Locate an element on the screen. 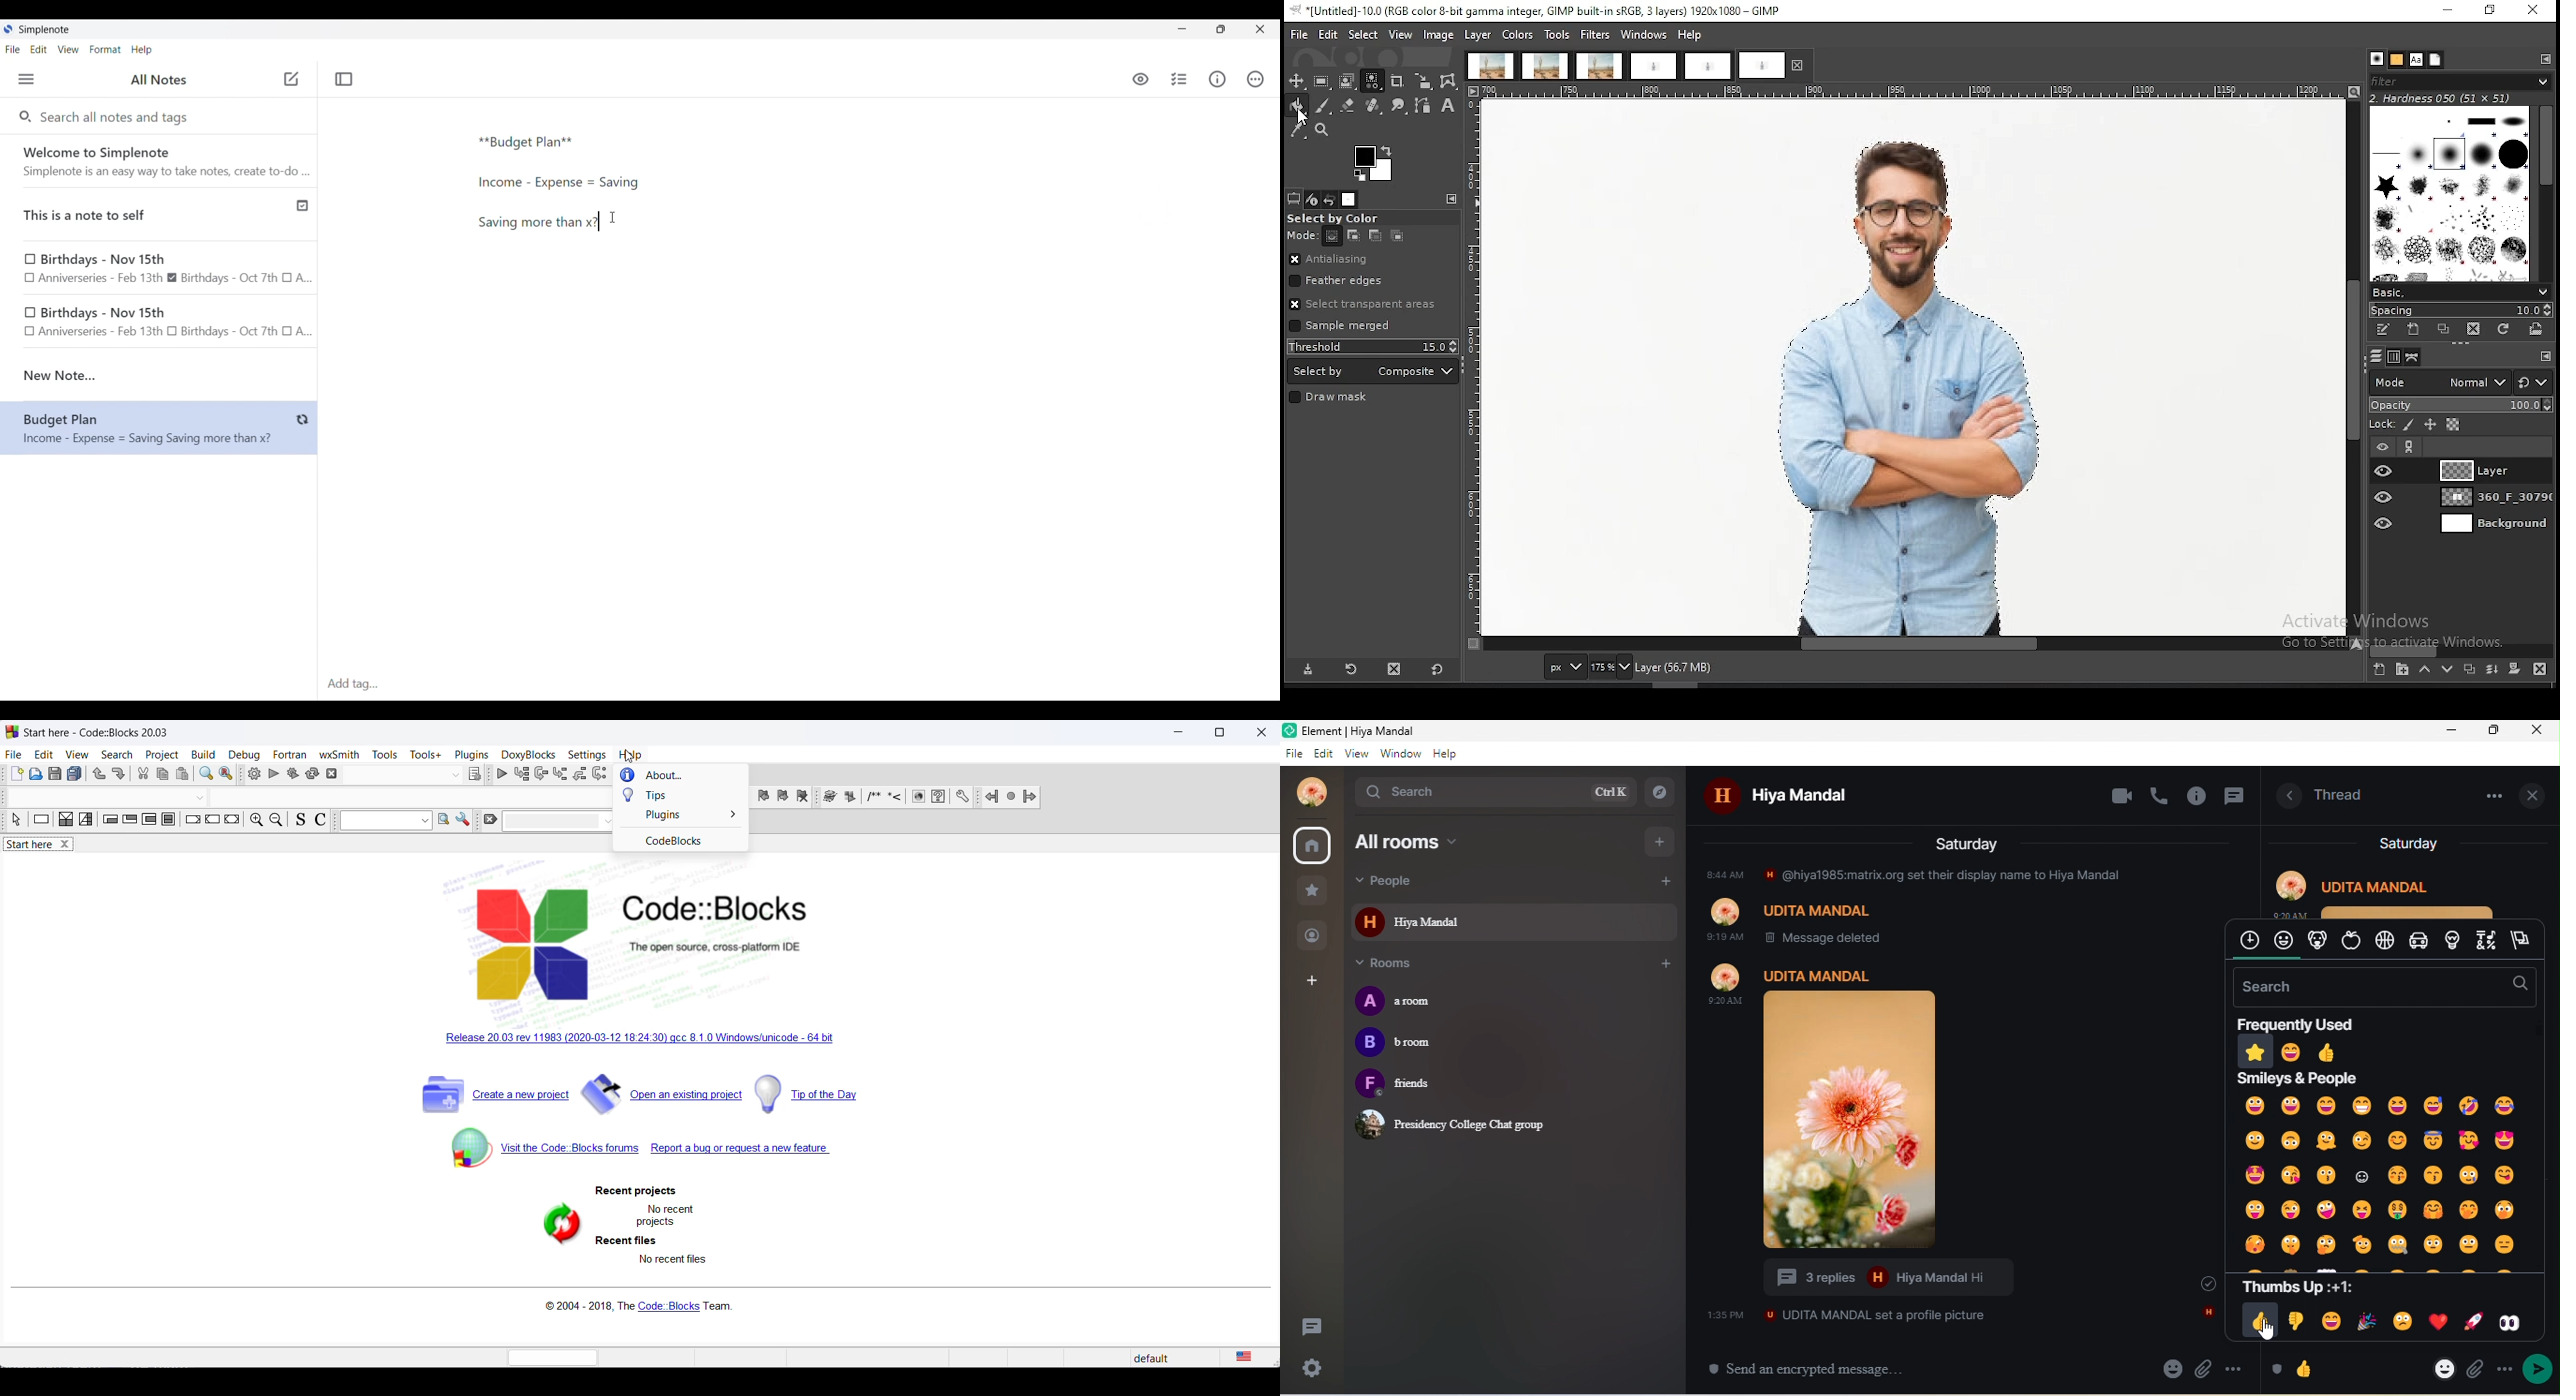  Earlier notes is located at coordinates (159, 267).